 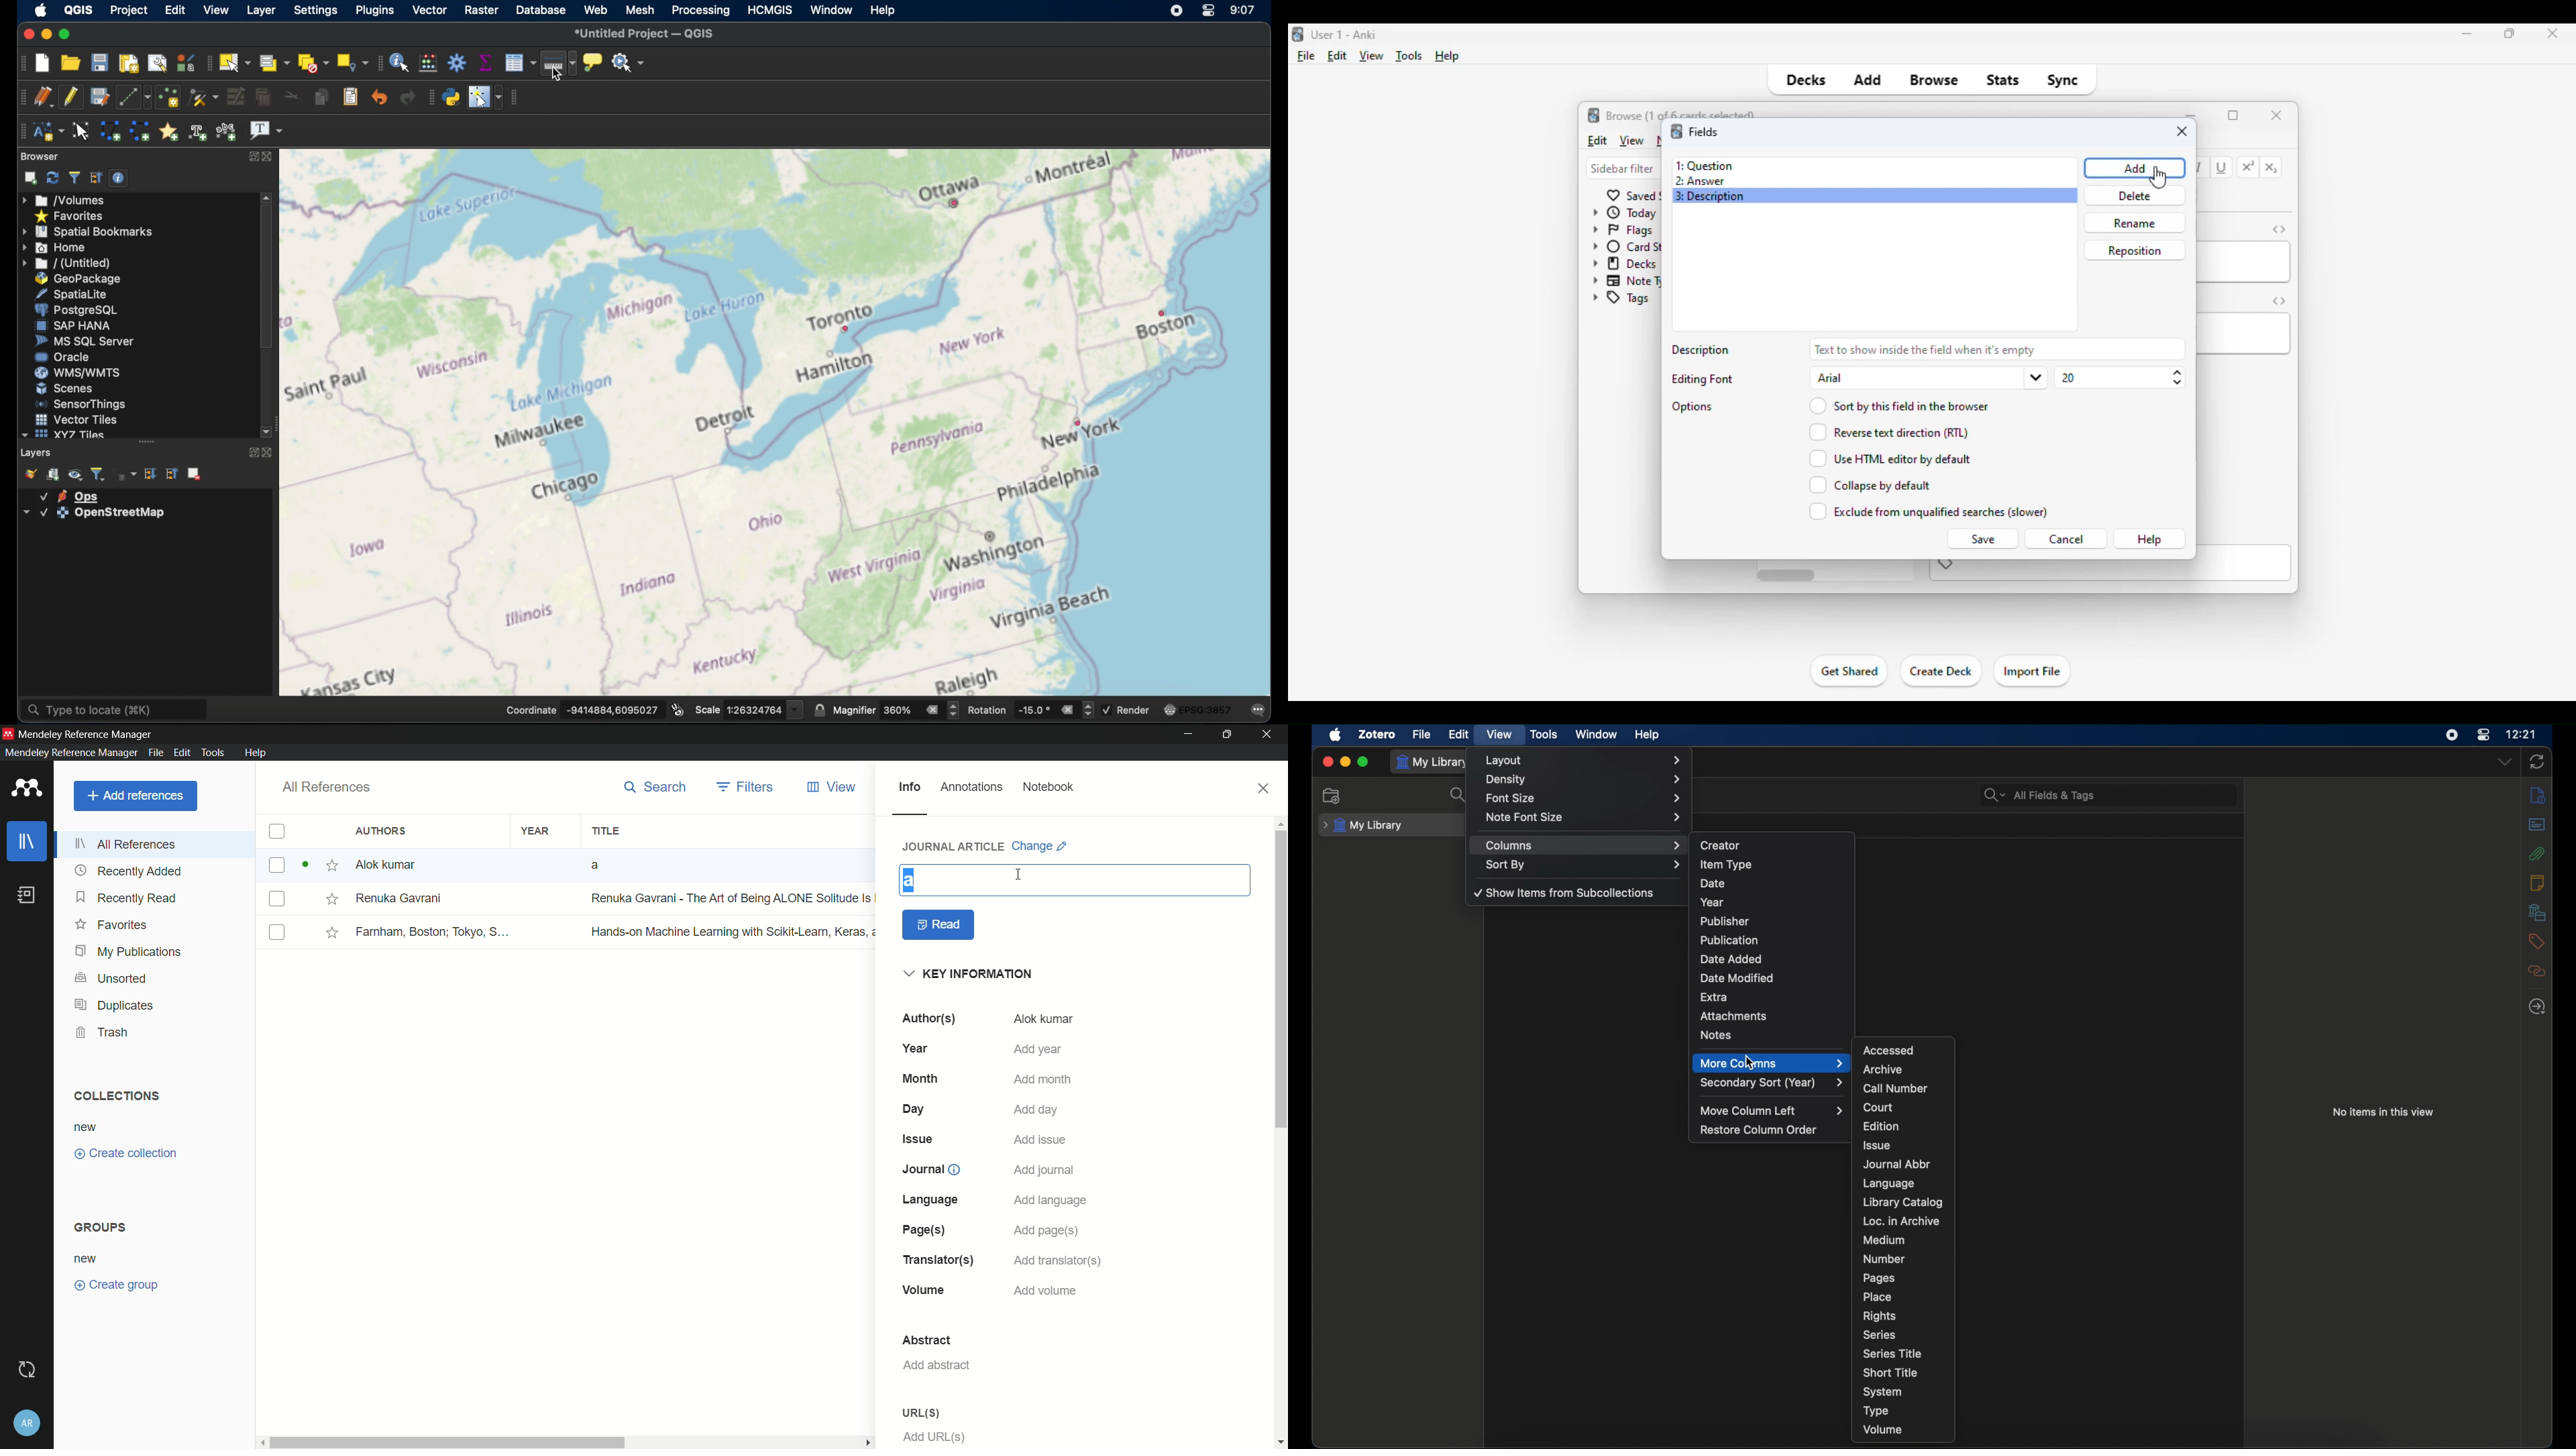 I want to click on collapse all, so click(x=96, y=178).